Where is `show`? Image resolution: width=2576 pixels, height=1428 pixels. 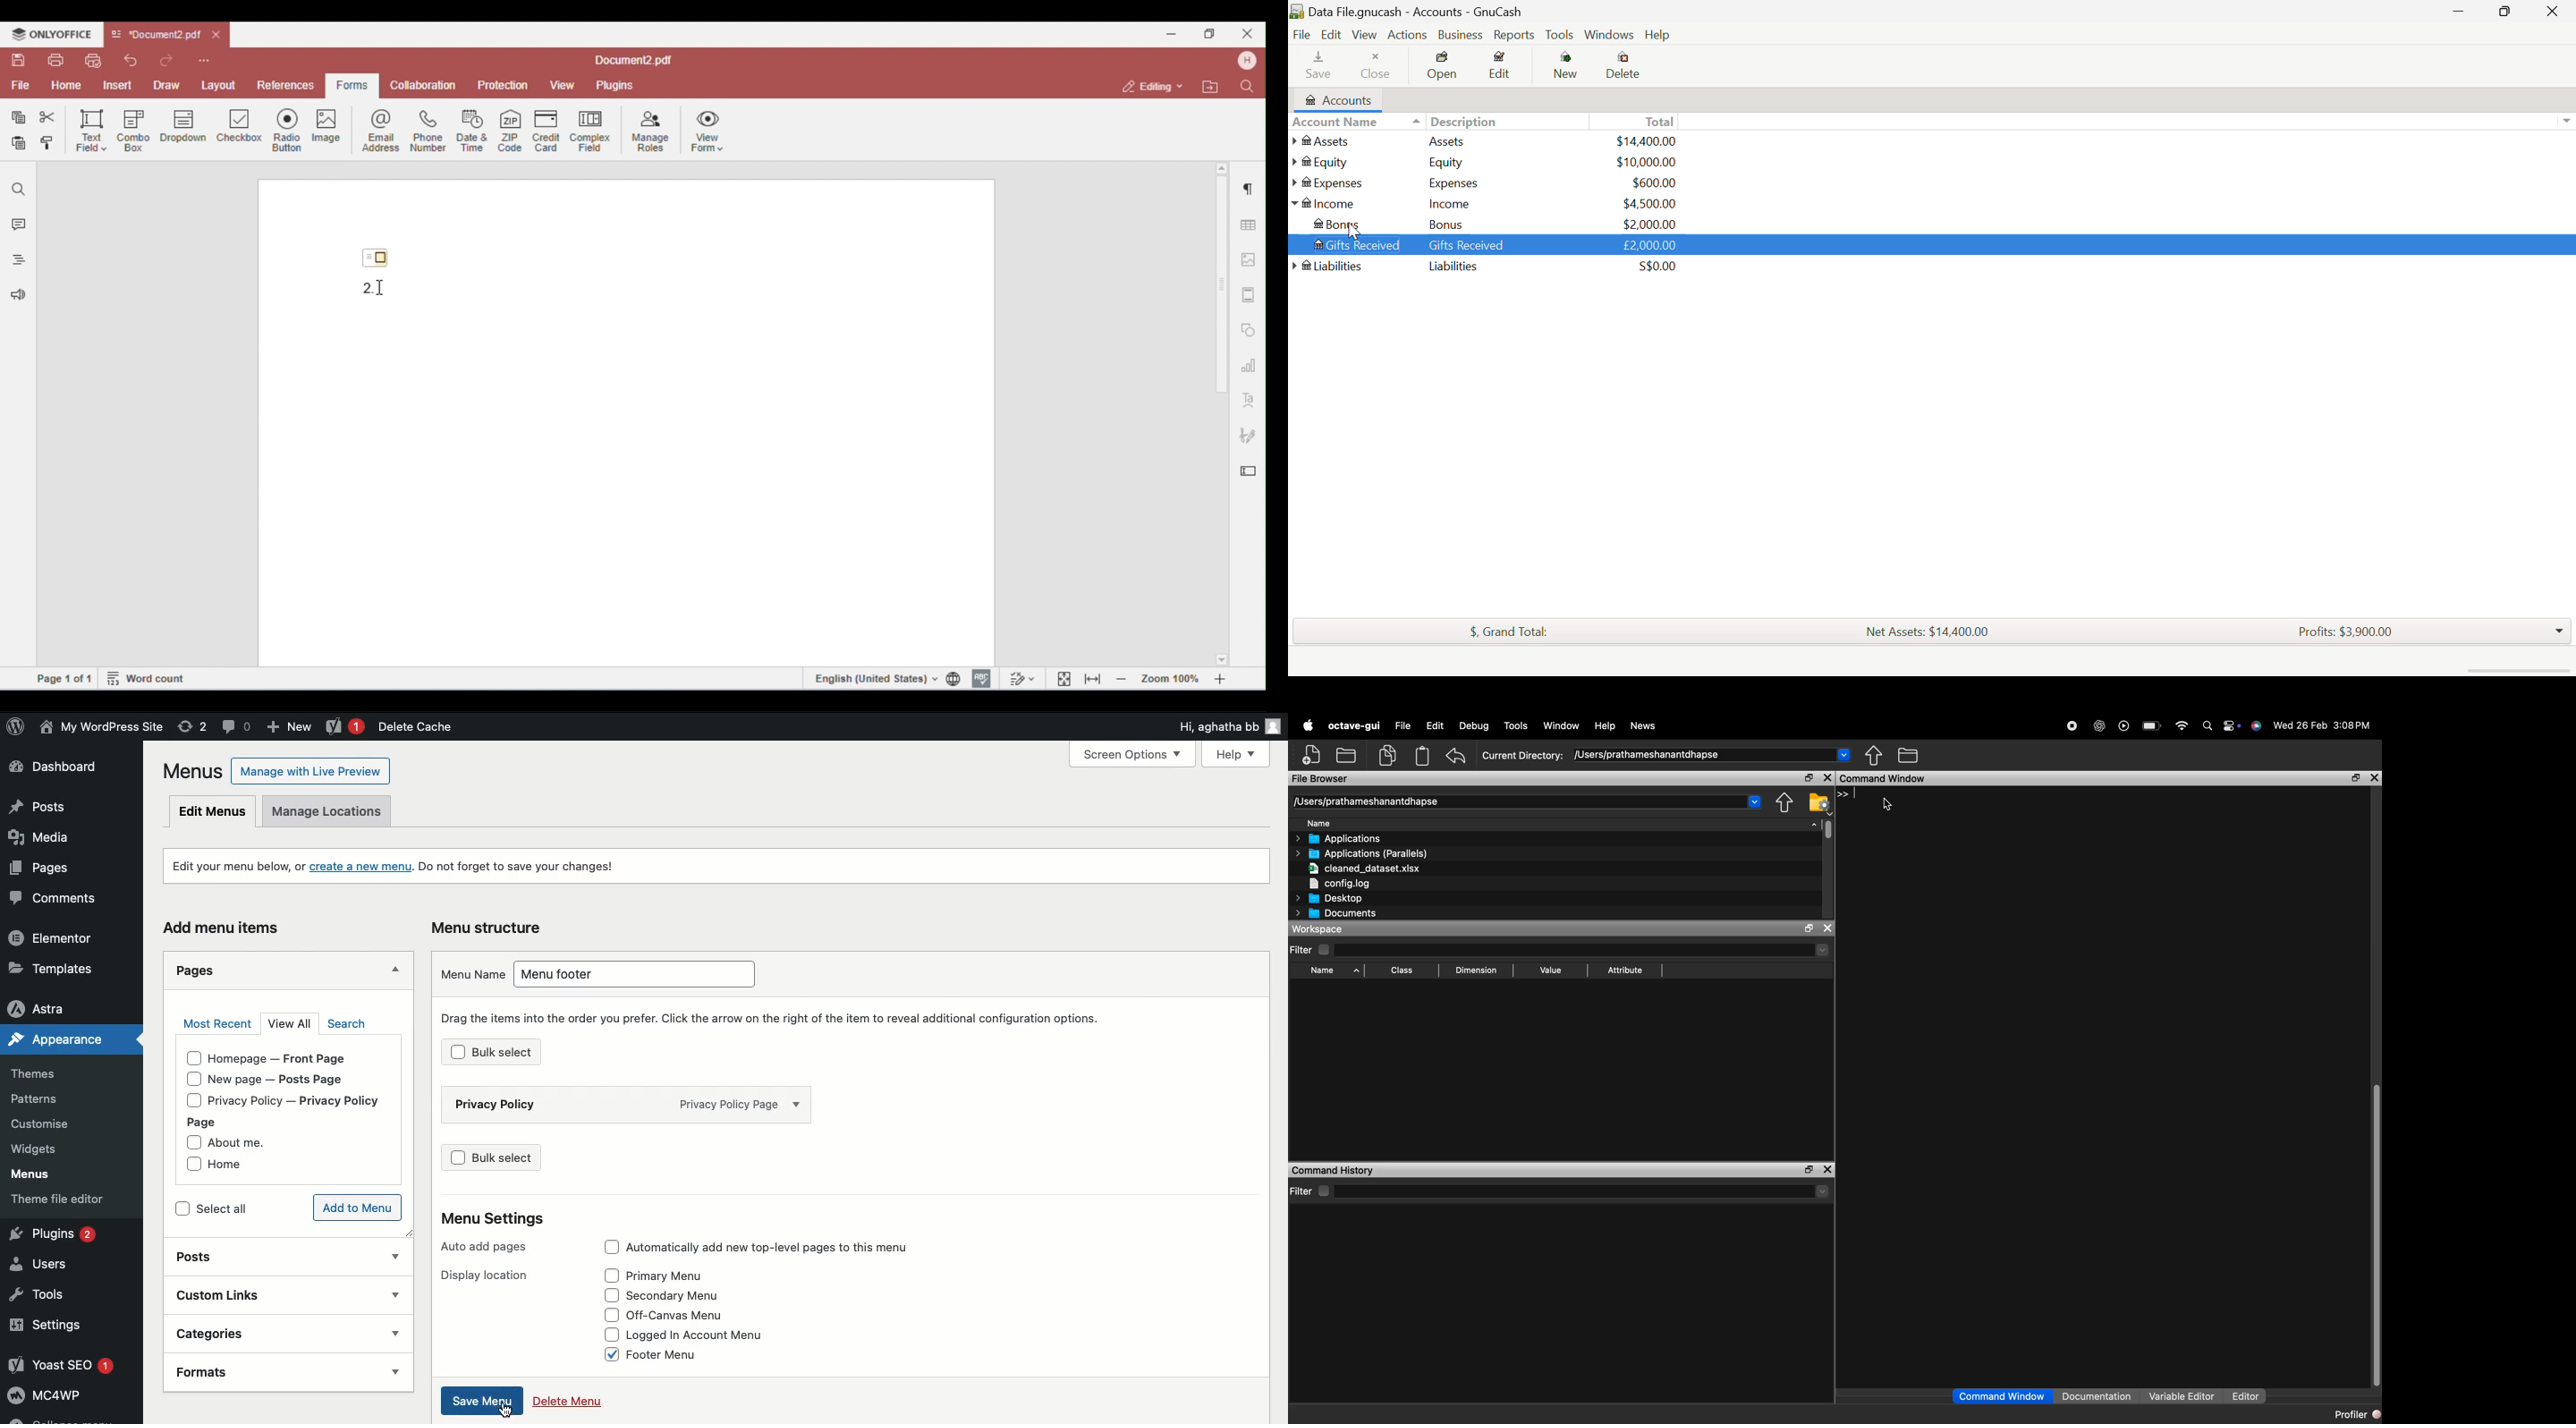
show is located at coordinates (394, 1333).